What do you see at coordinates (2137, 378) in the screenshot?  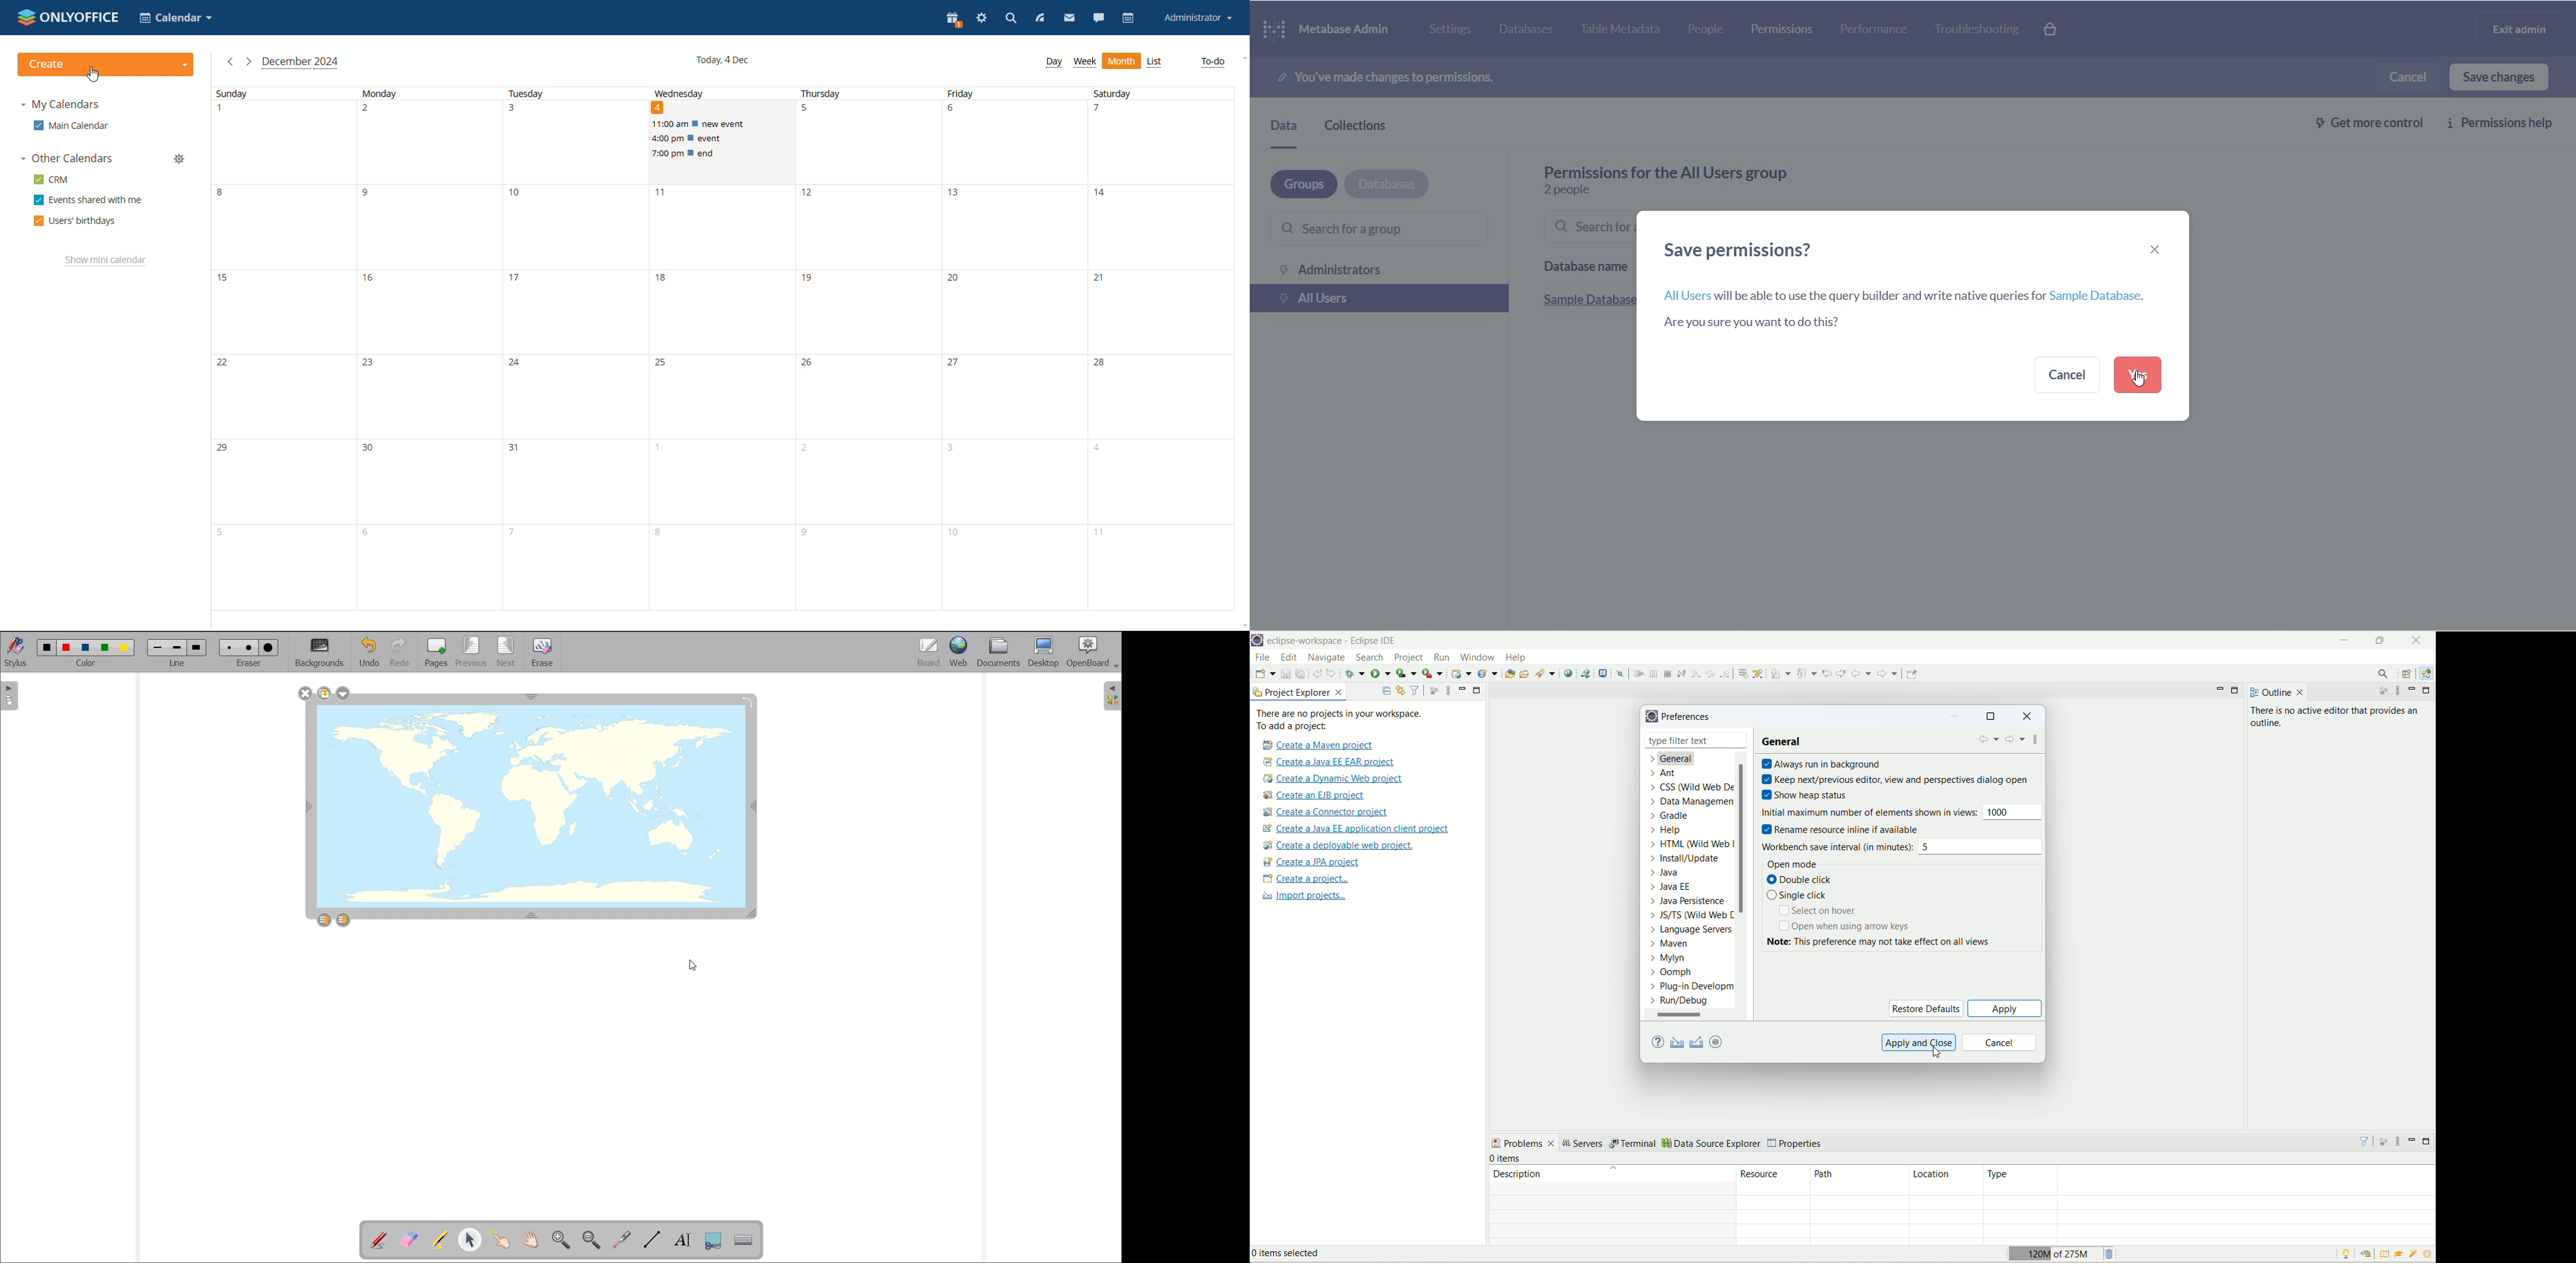 I see `cursor` at bounding box center [2137, 378].